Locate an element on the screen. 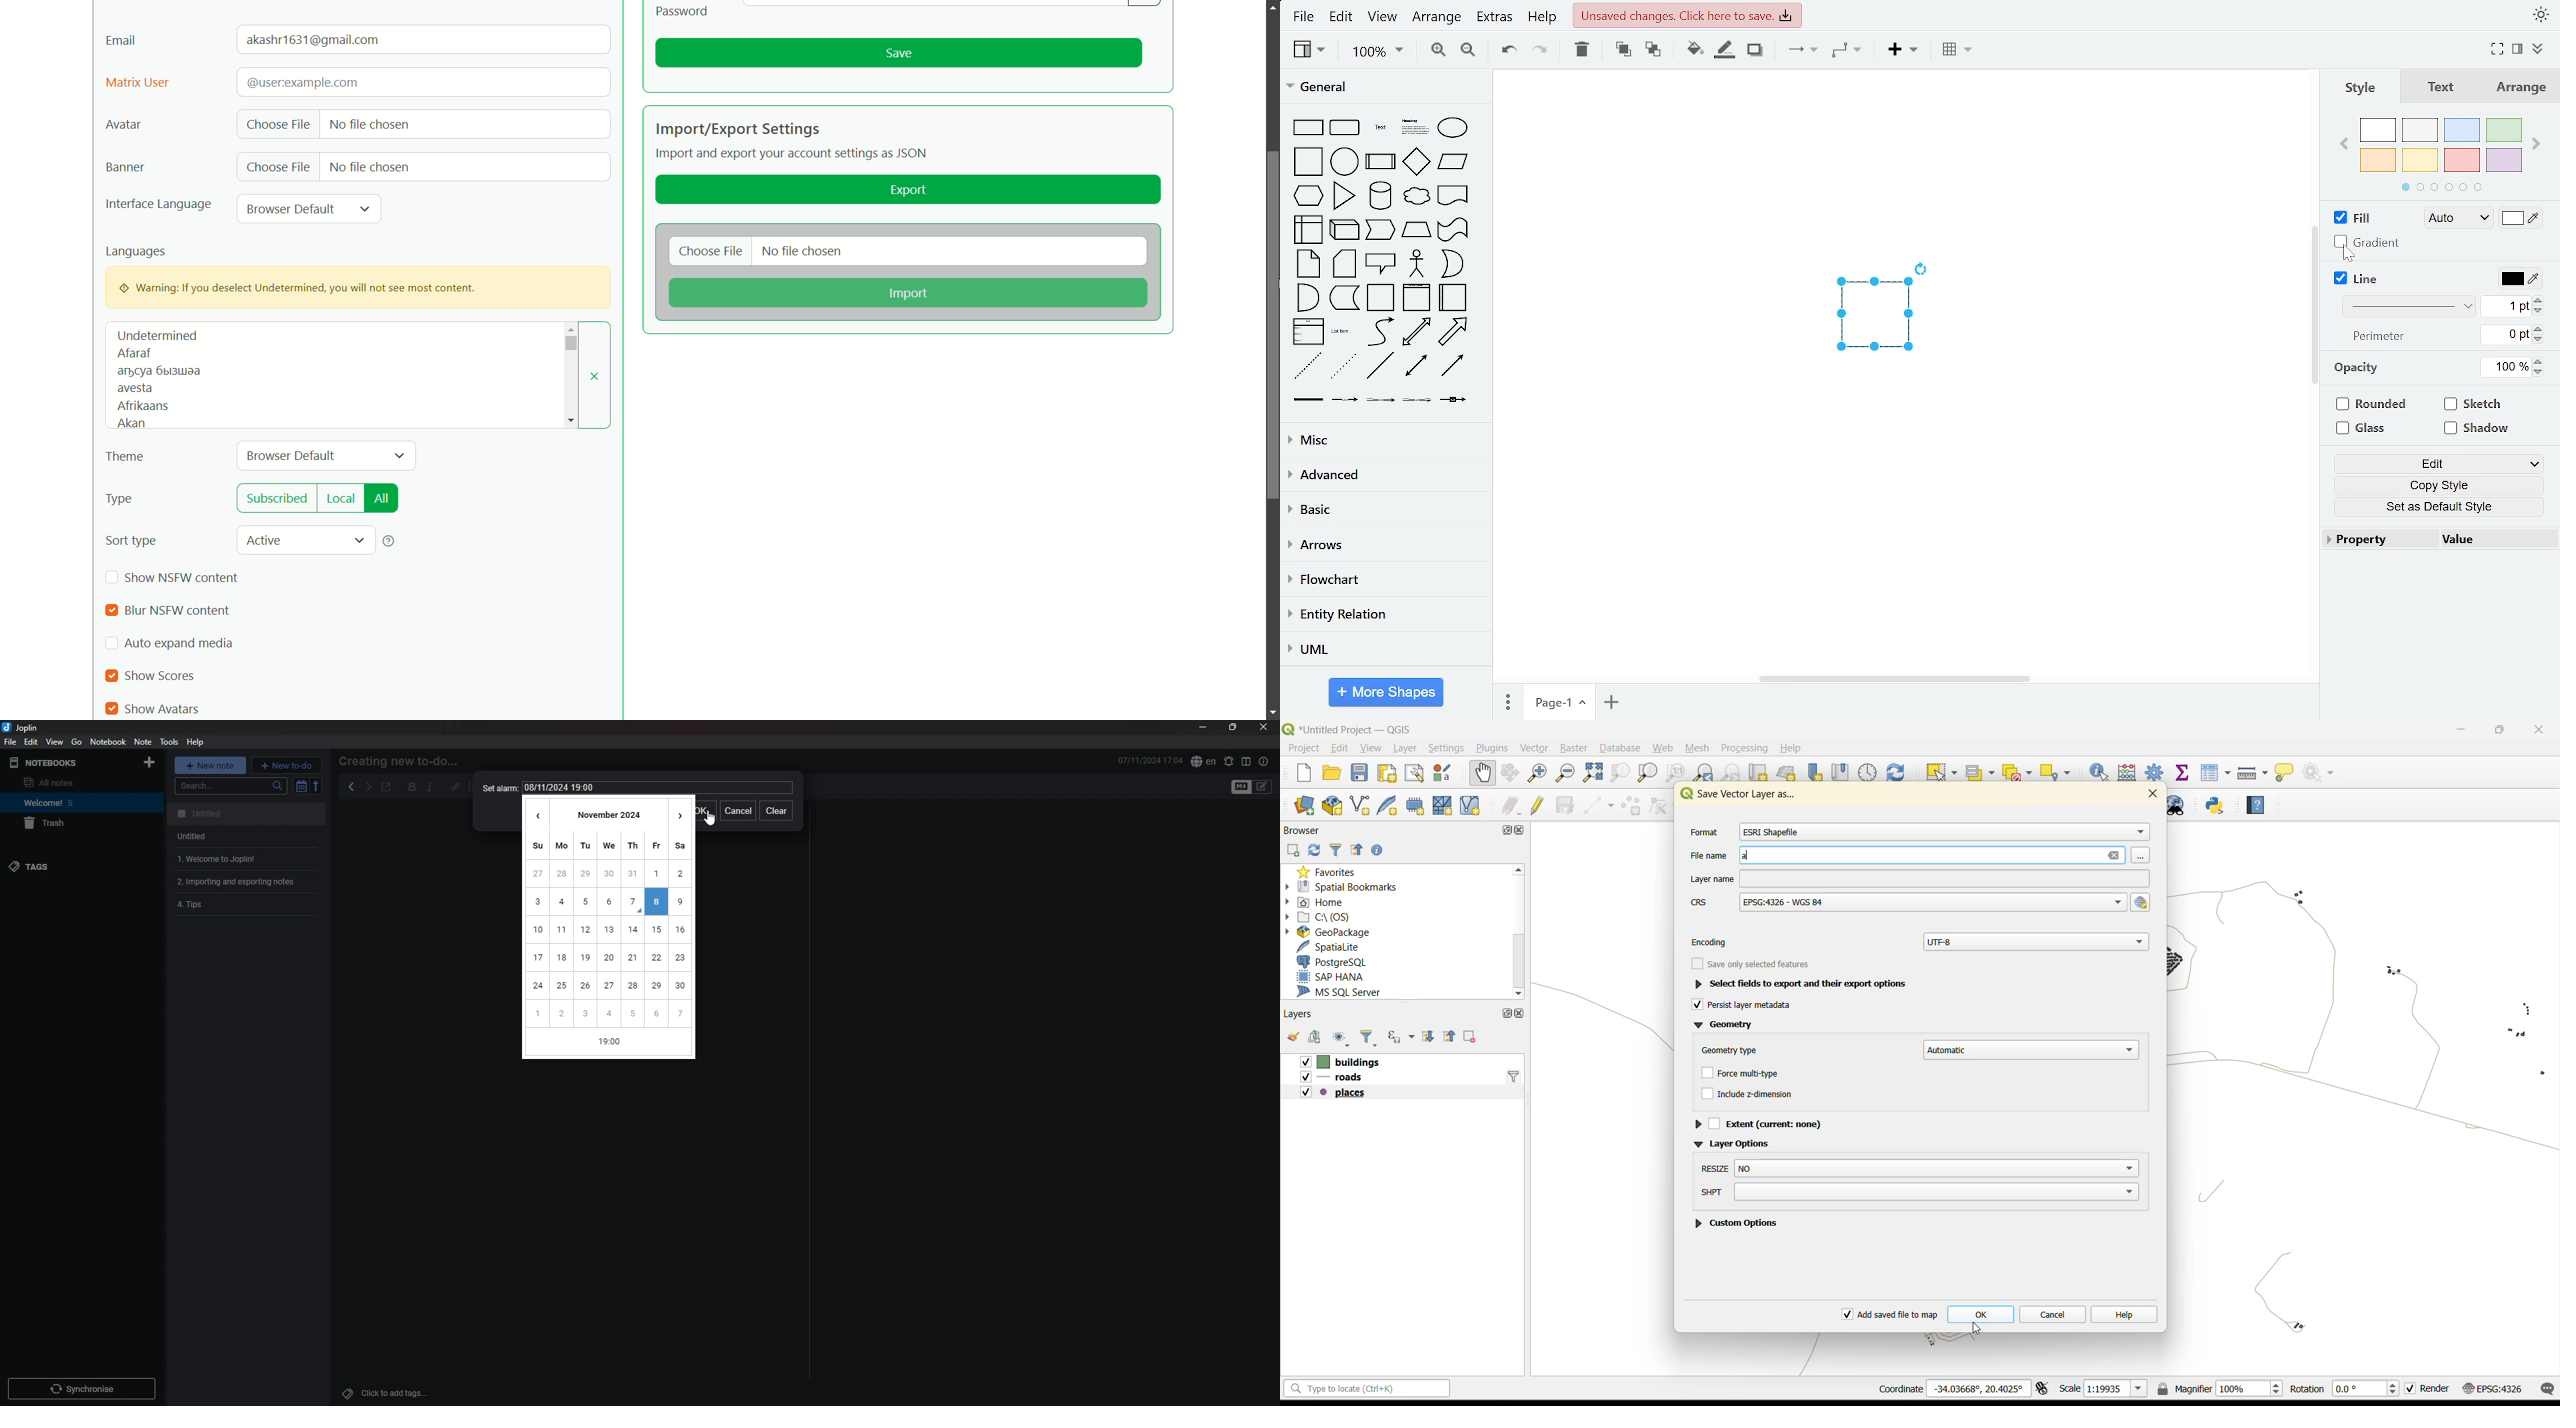  decrease perimeter is located at coordinates (2541, 312).